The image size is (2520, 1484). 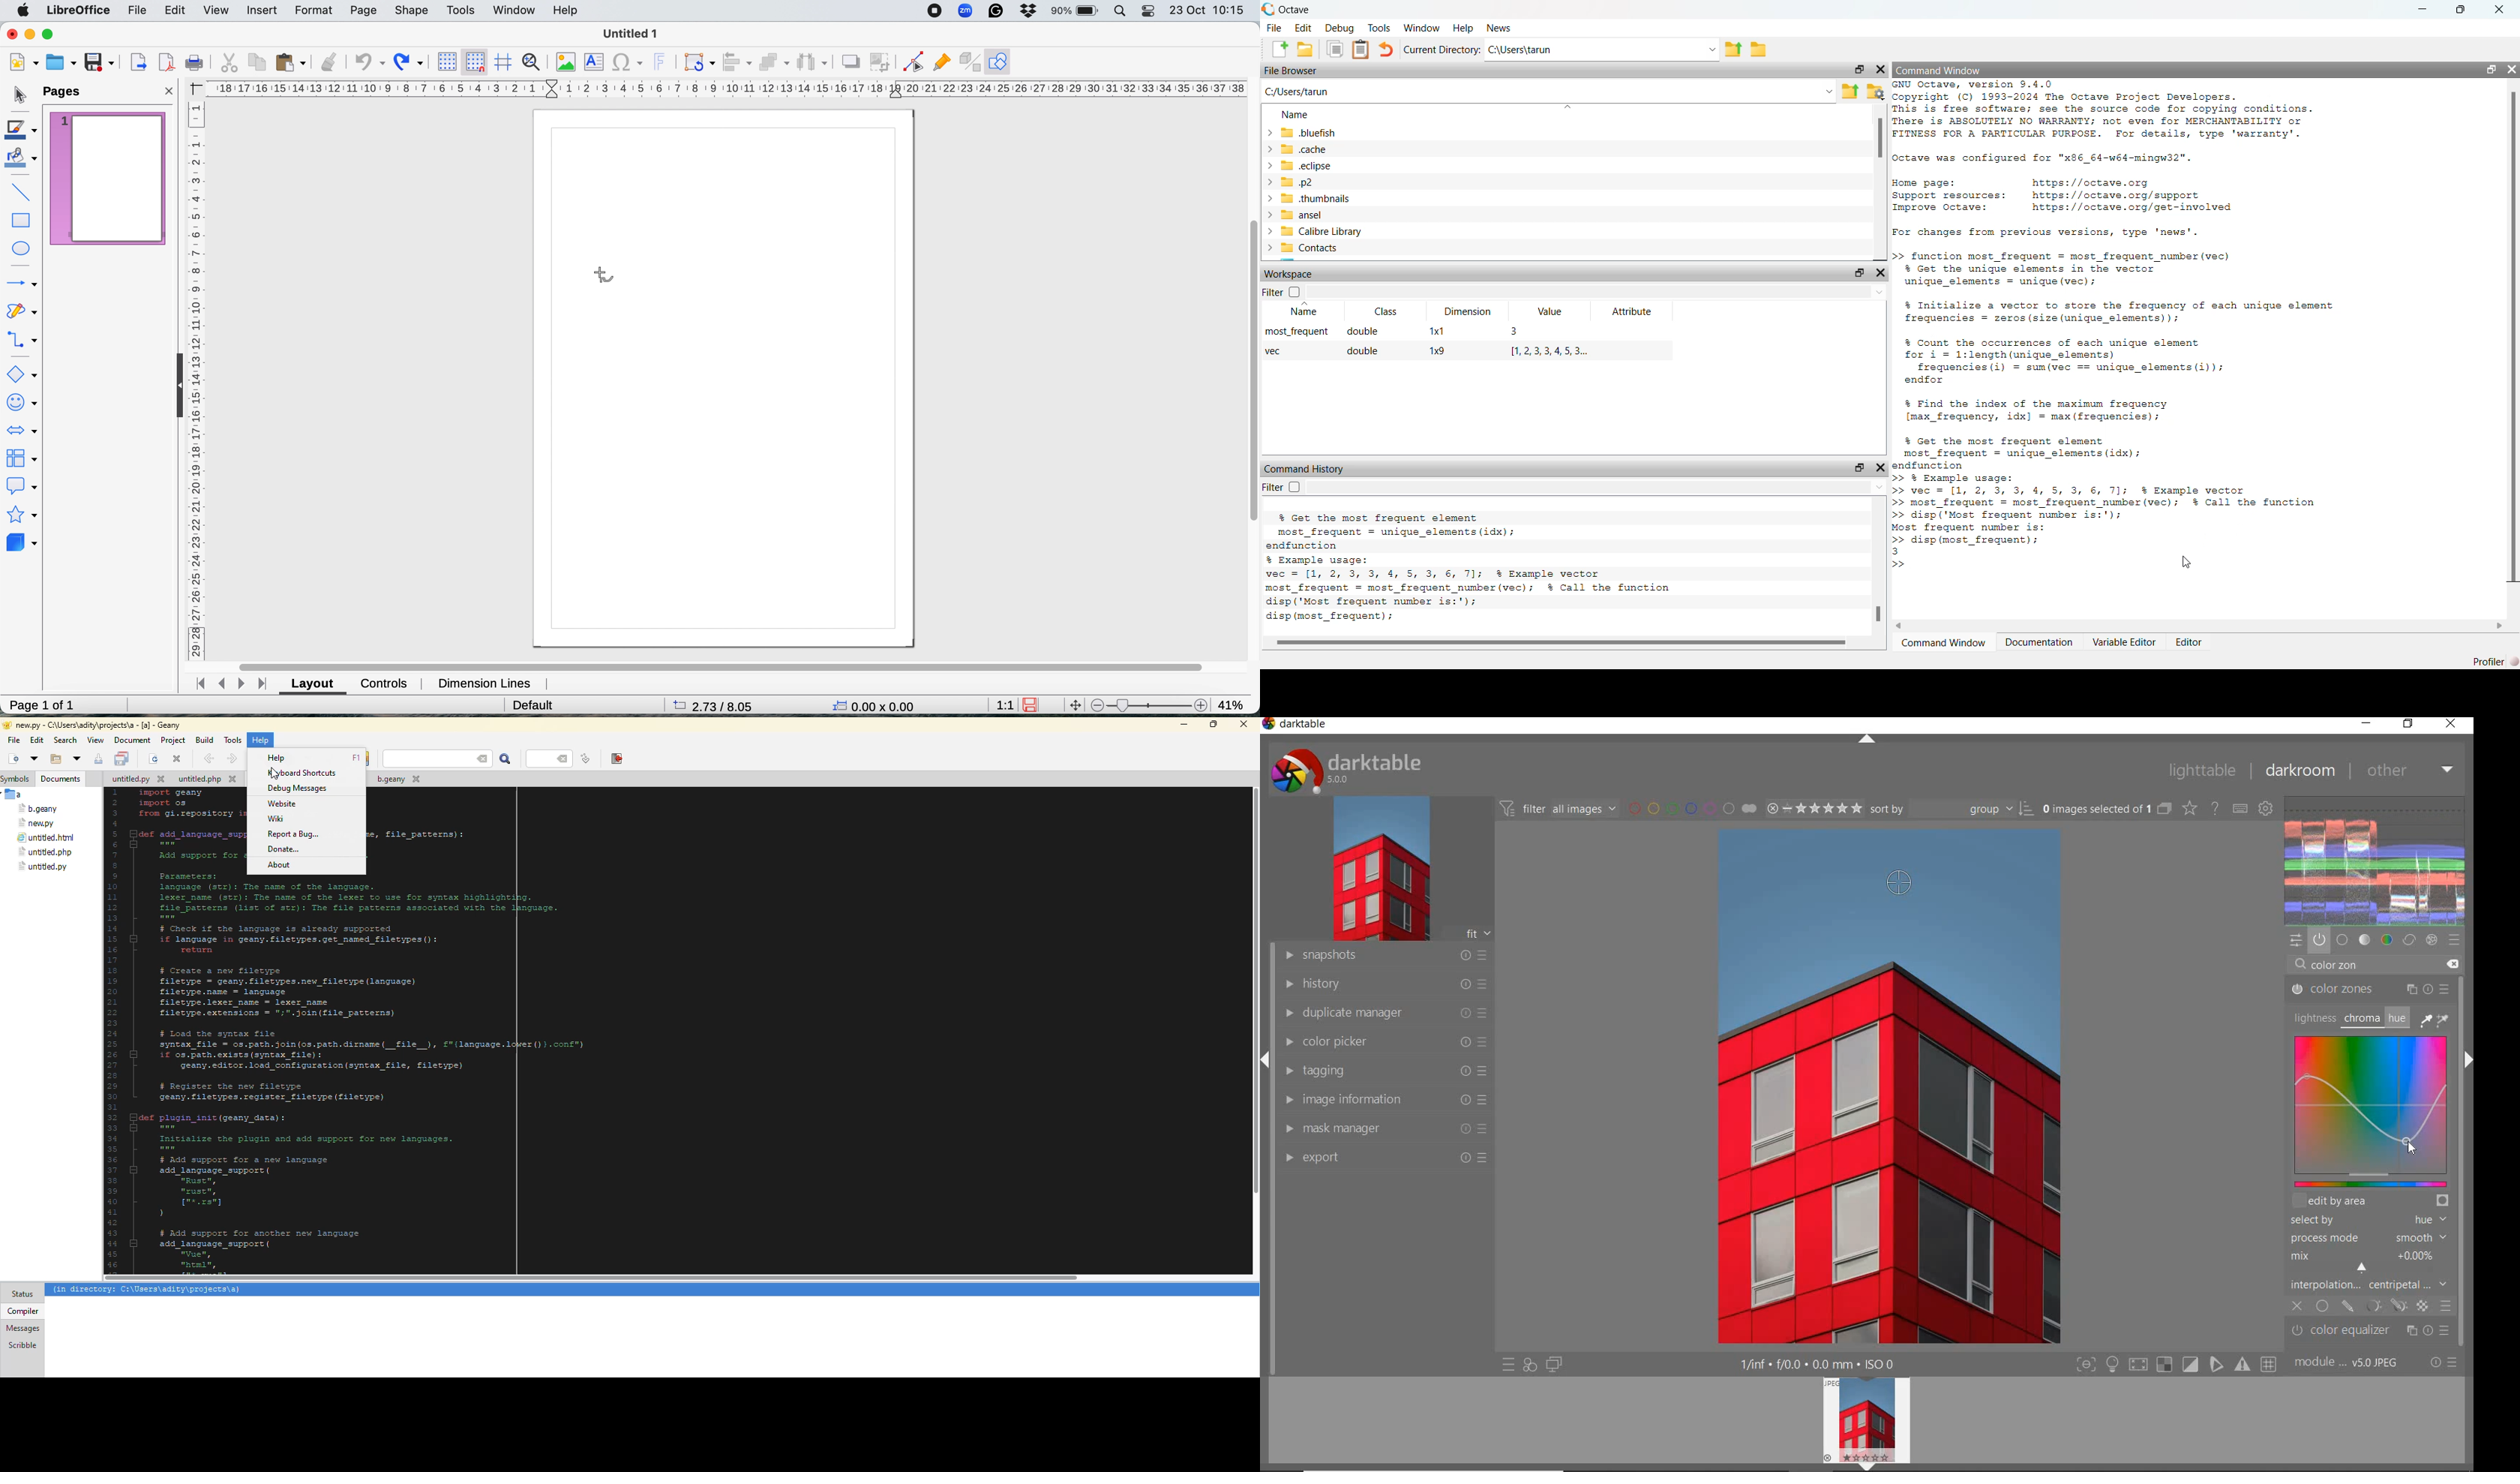 I want to click on insert fontwork text, so click(x=662, y=63).